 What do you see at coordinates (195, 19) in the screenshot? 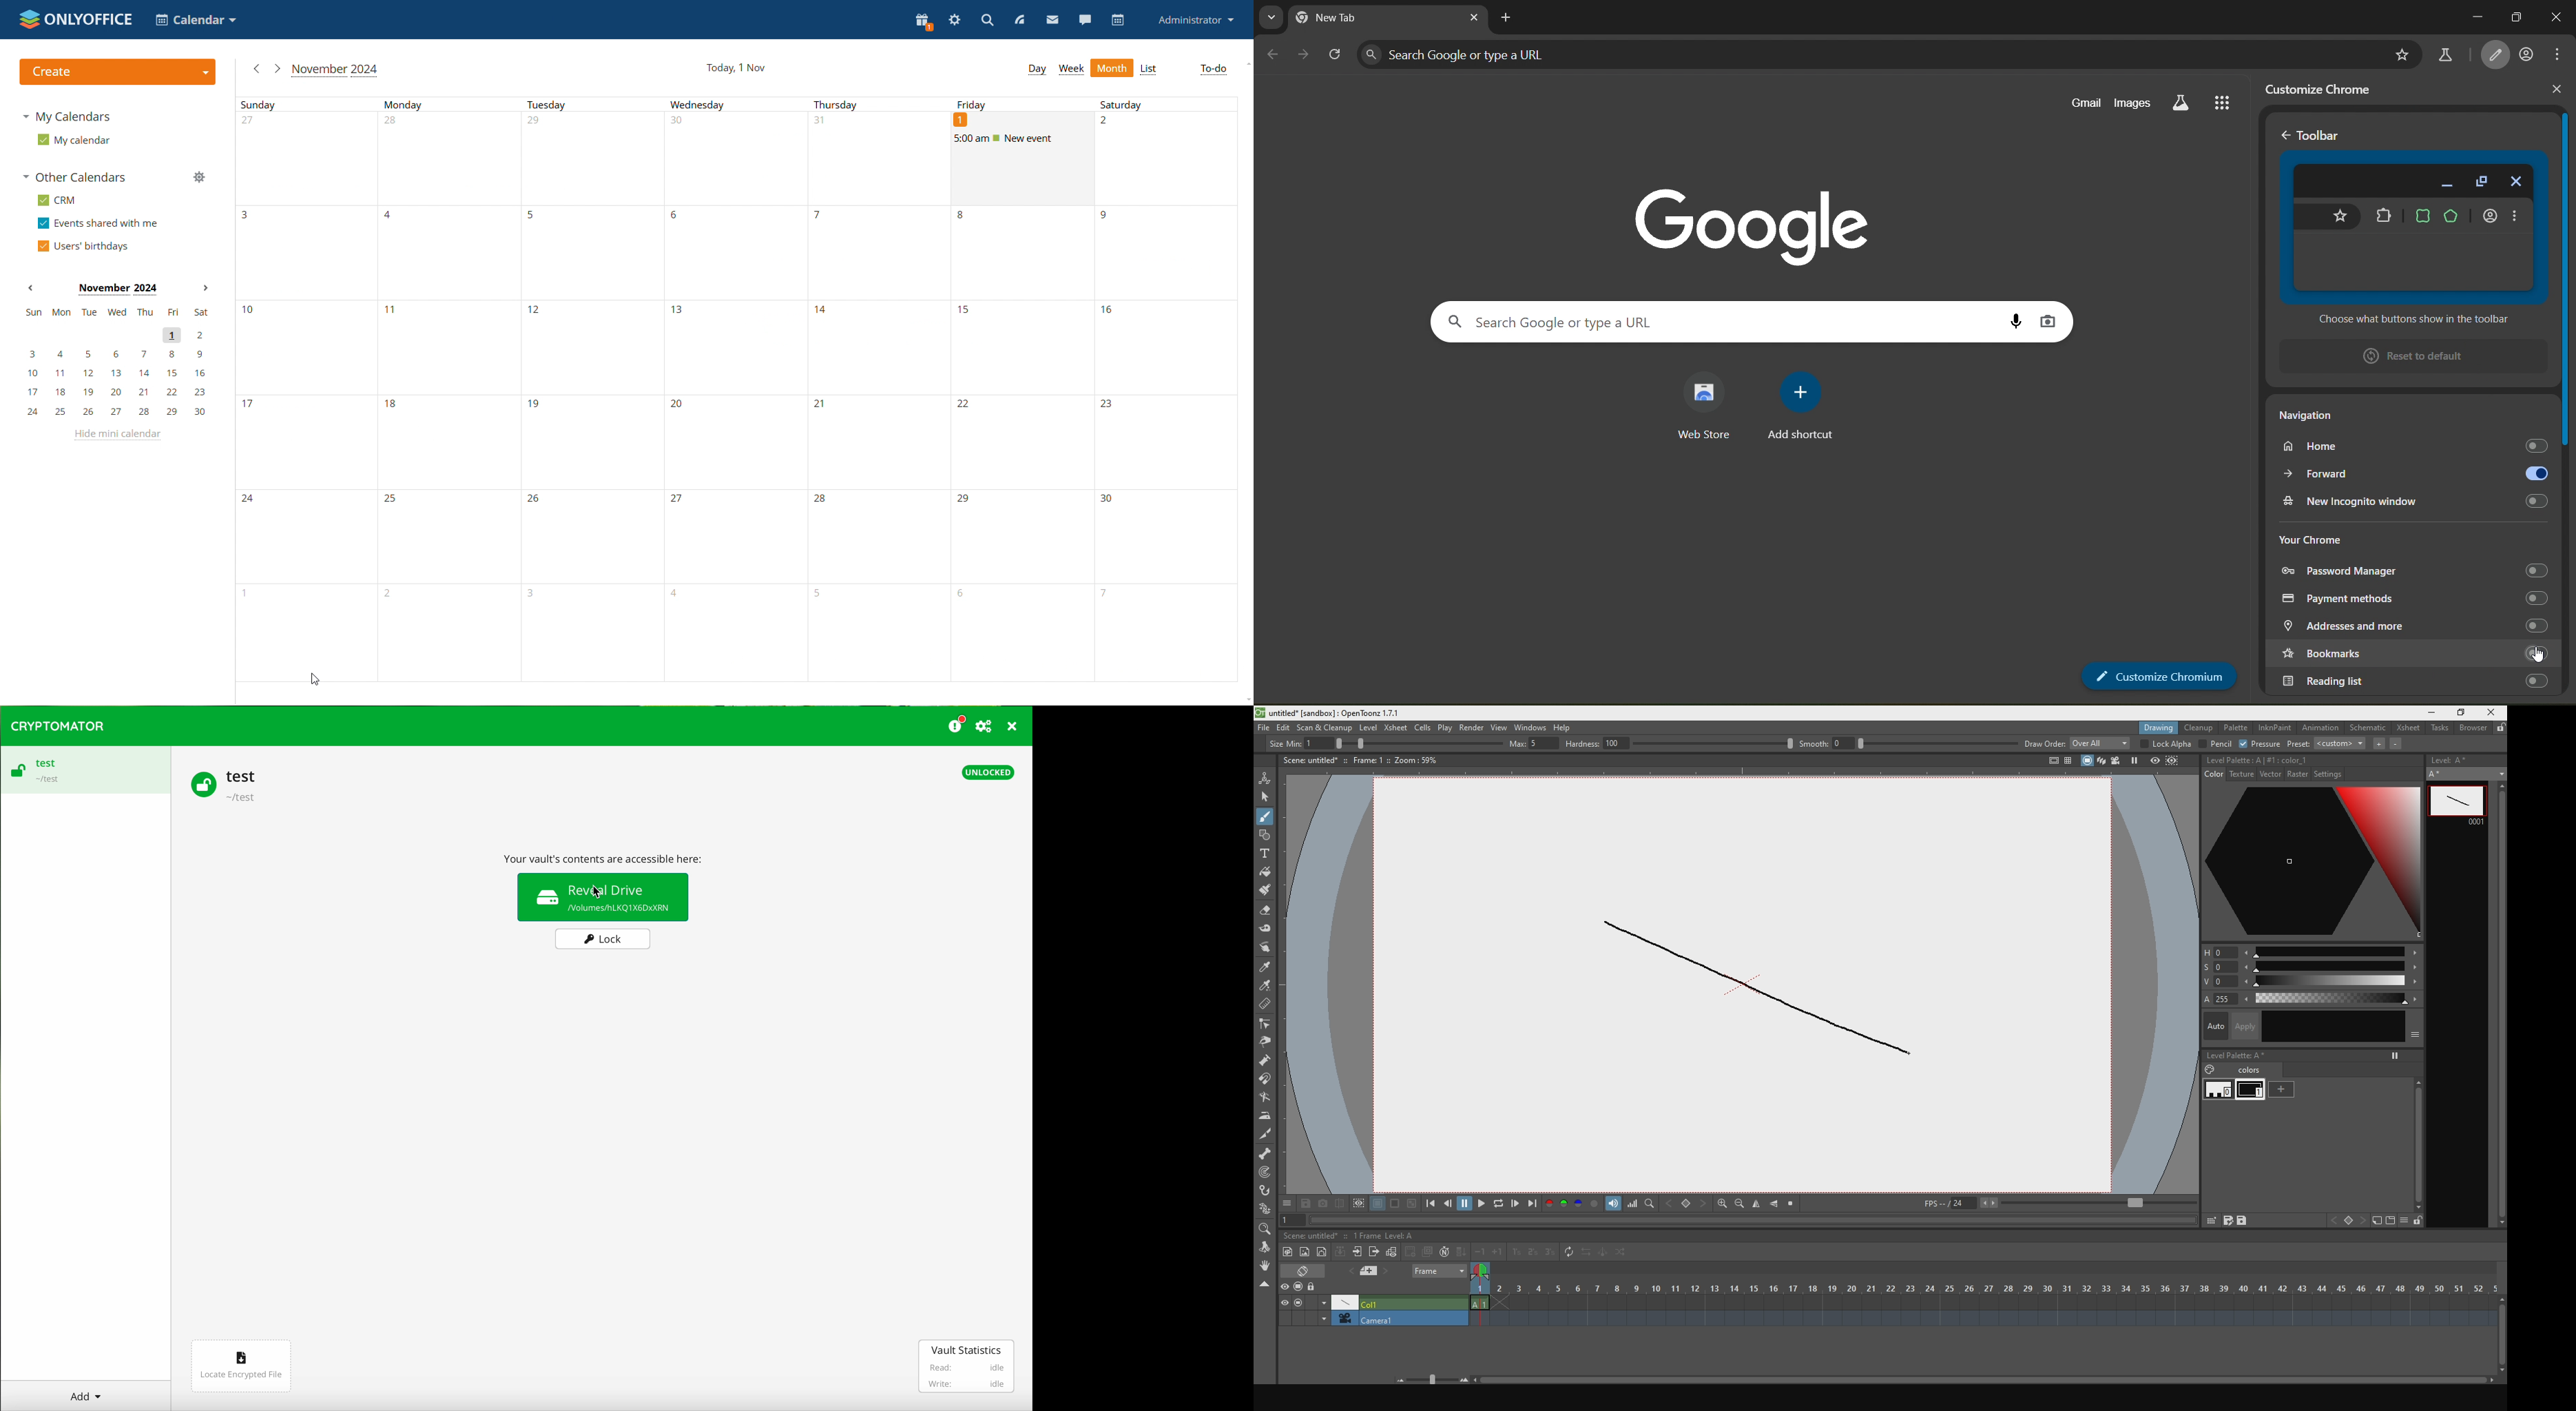
I see `choose application` at bounding box center [195, 19].